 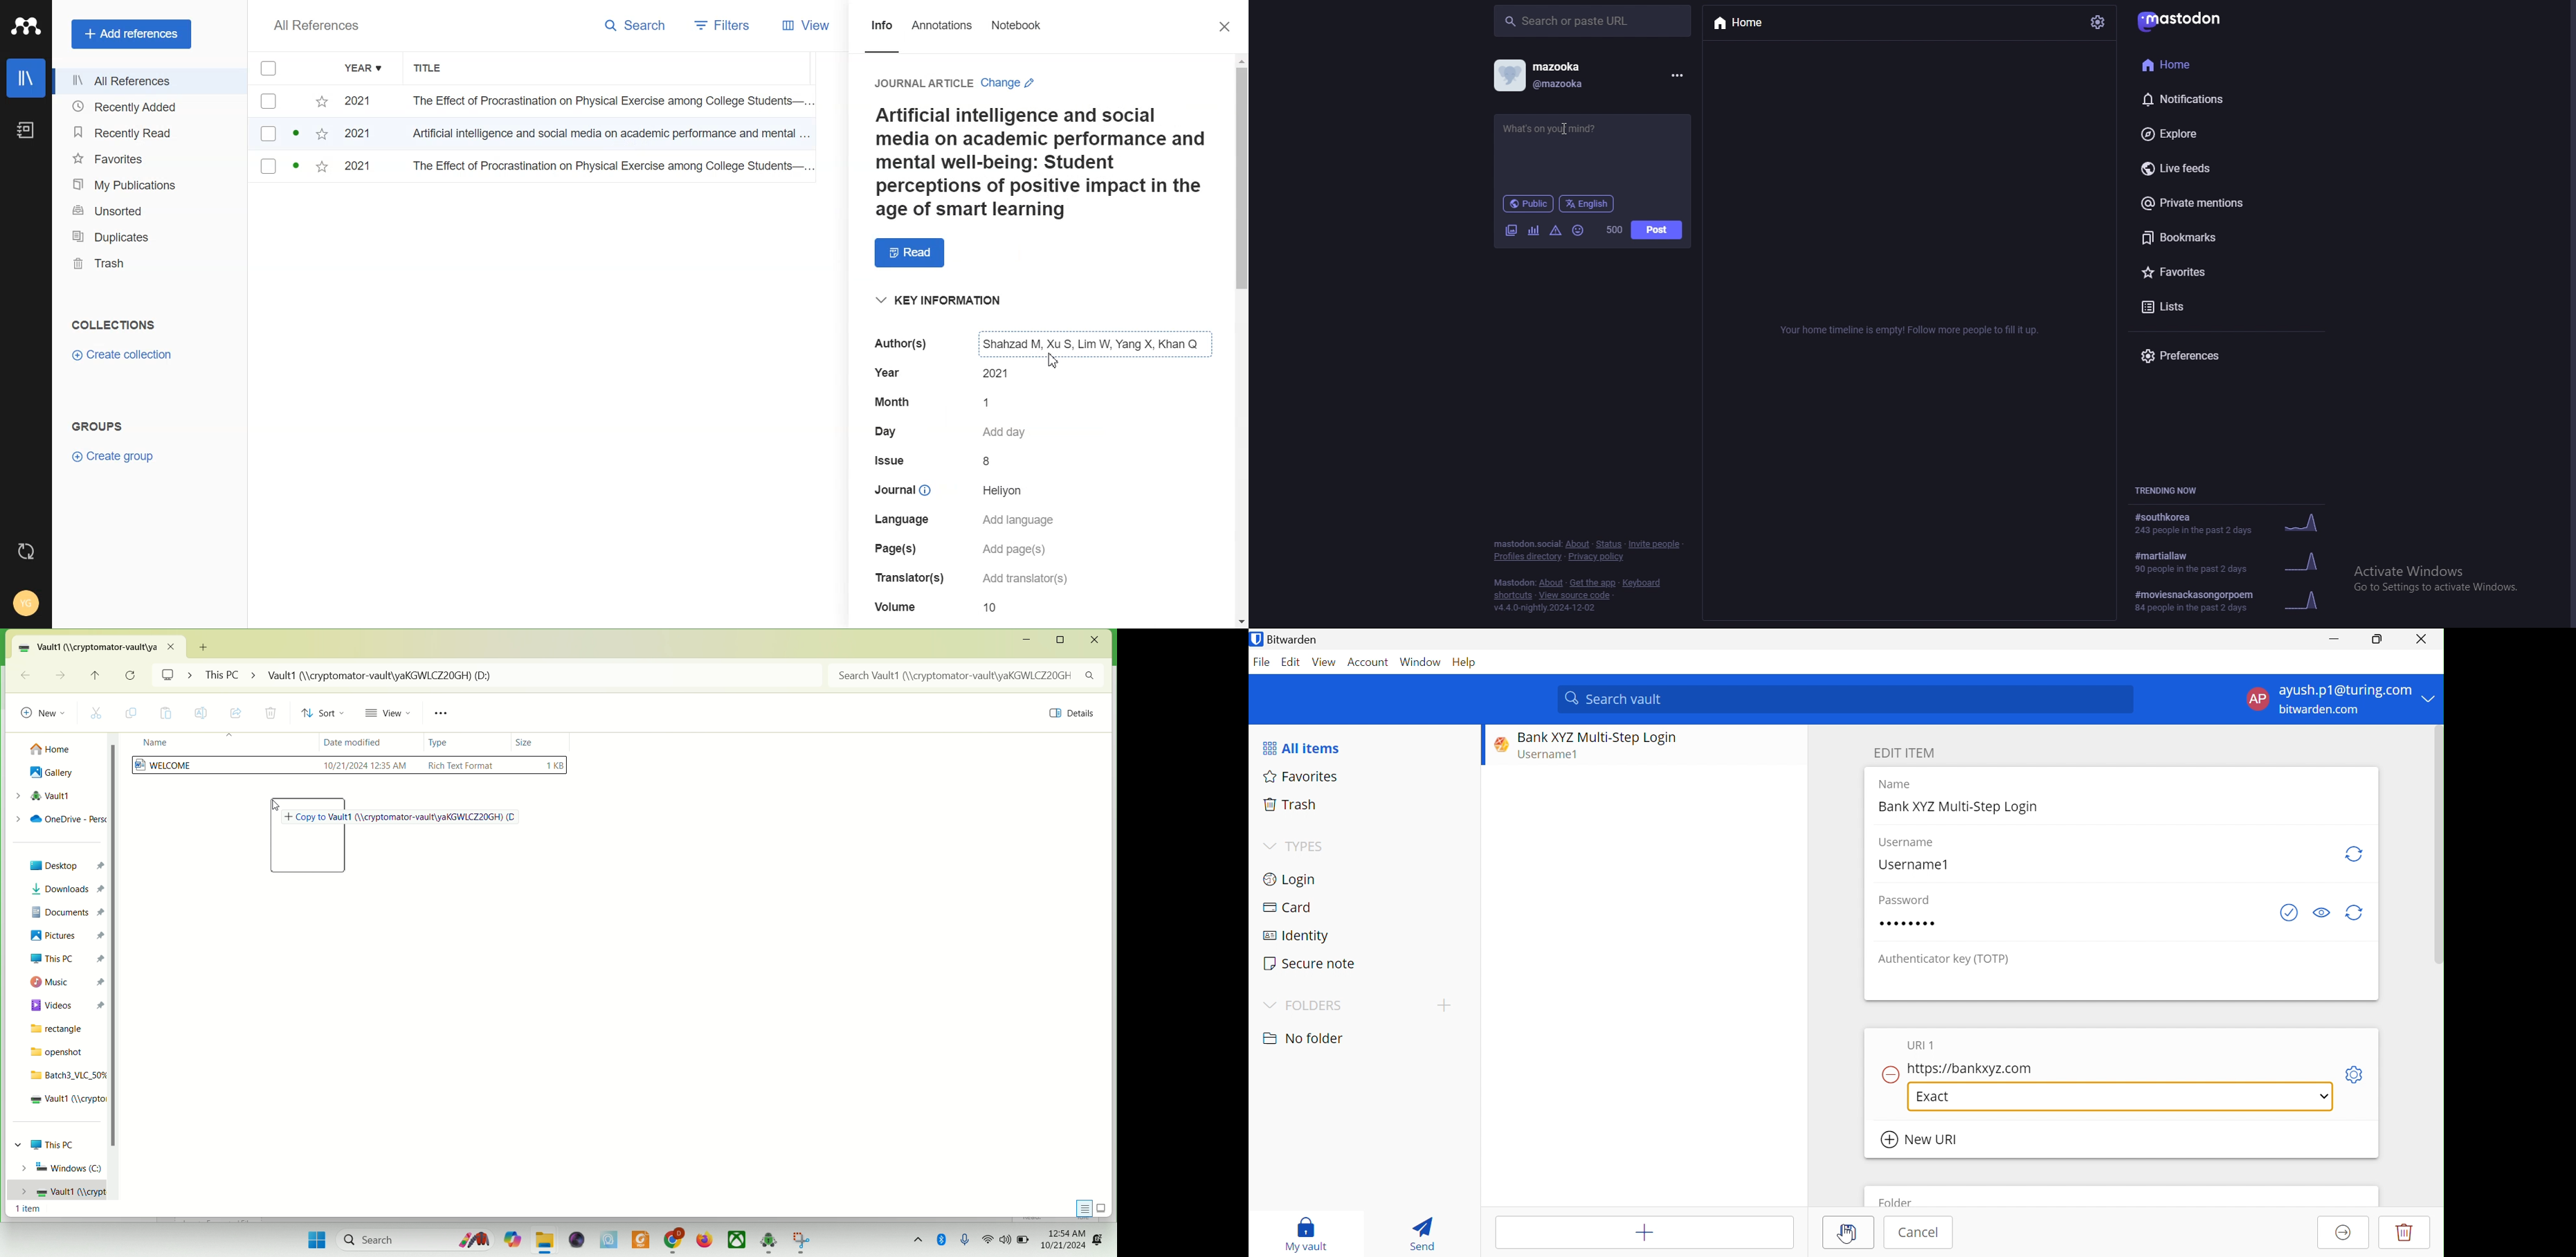 What do you see at coordinates (1921, 1139) in the screenshot?
I see `New URI` at bounding box center [1921, 1139].